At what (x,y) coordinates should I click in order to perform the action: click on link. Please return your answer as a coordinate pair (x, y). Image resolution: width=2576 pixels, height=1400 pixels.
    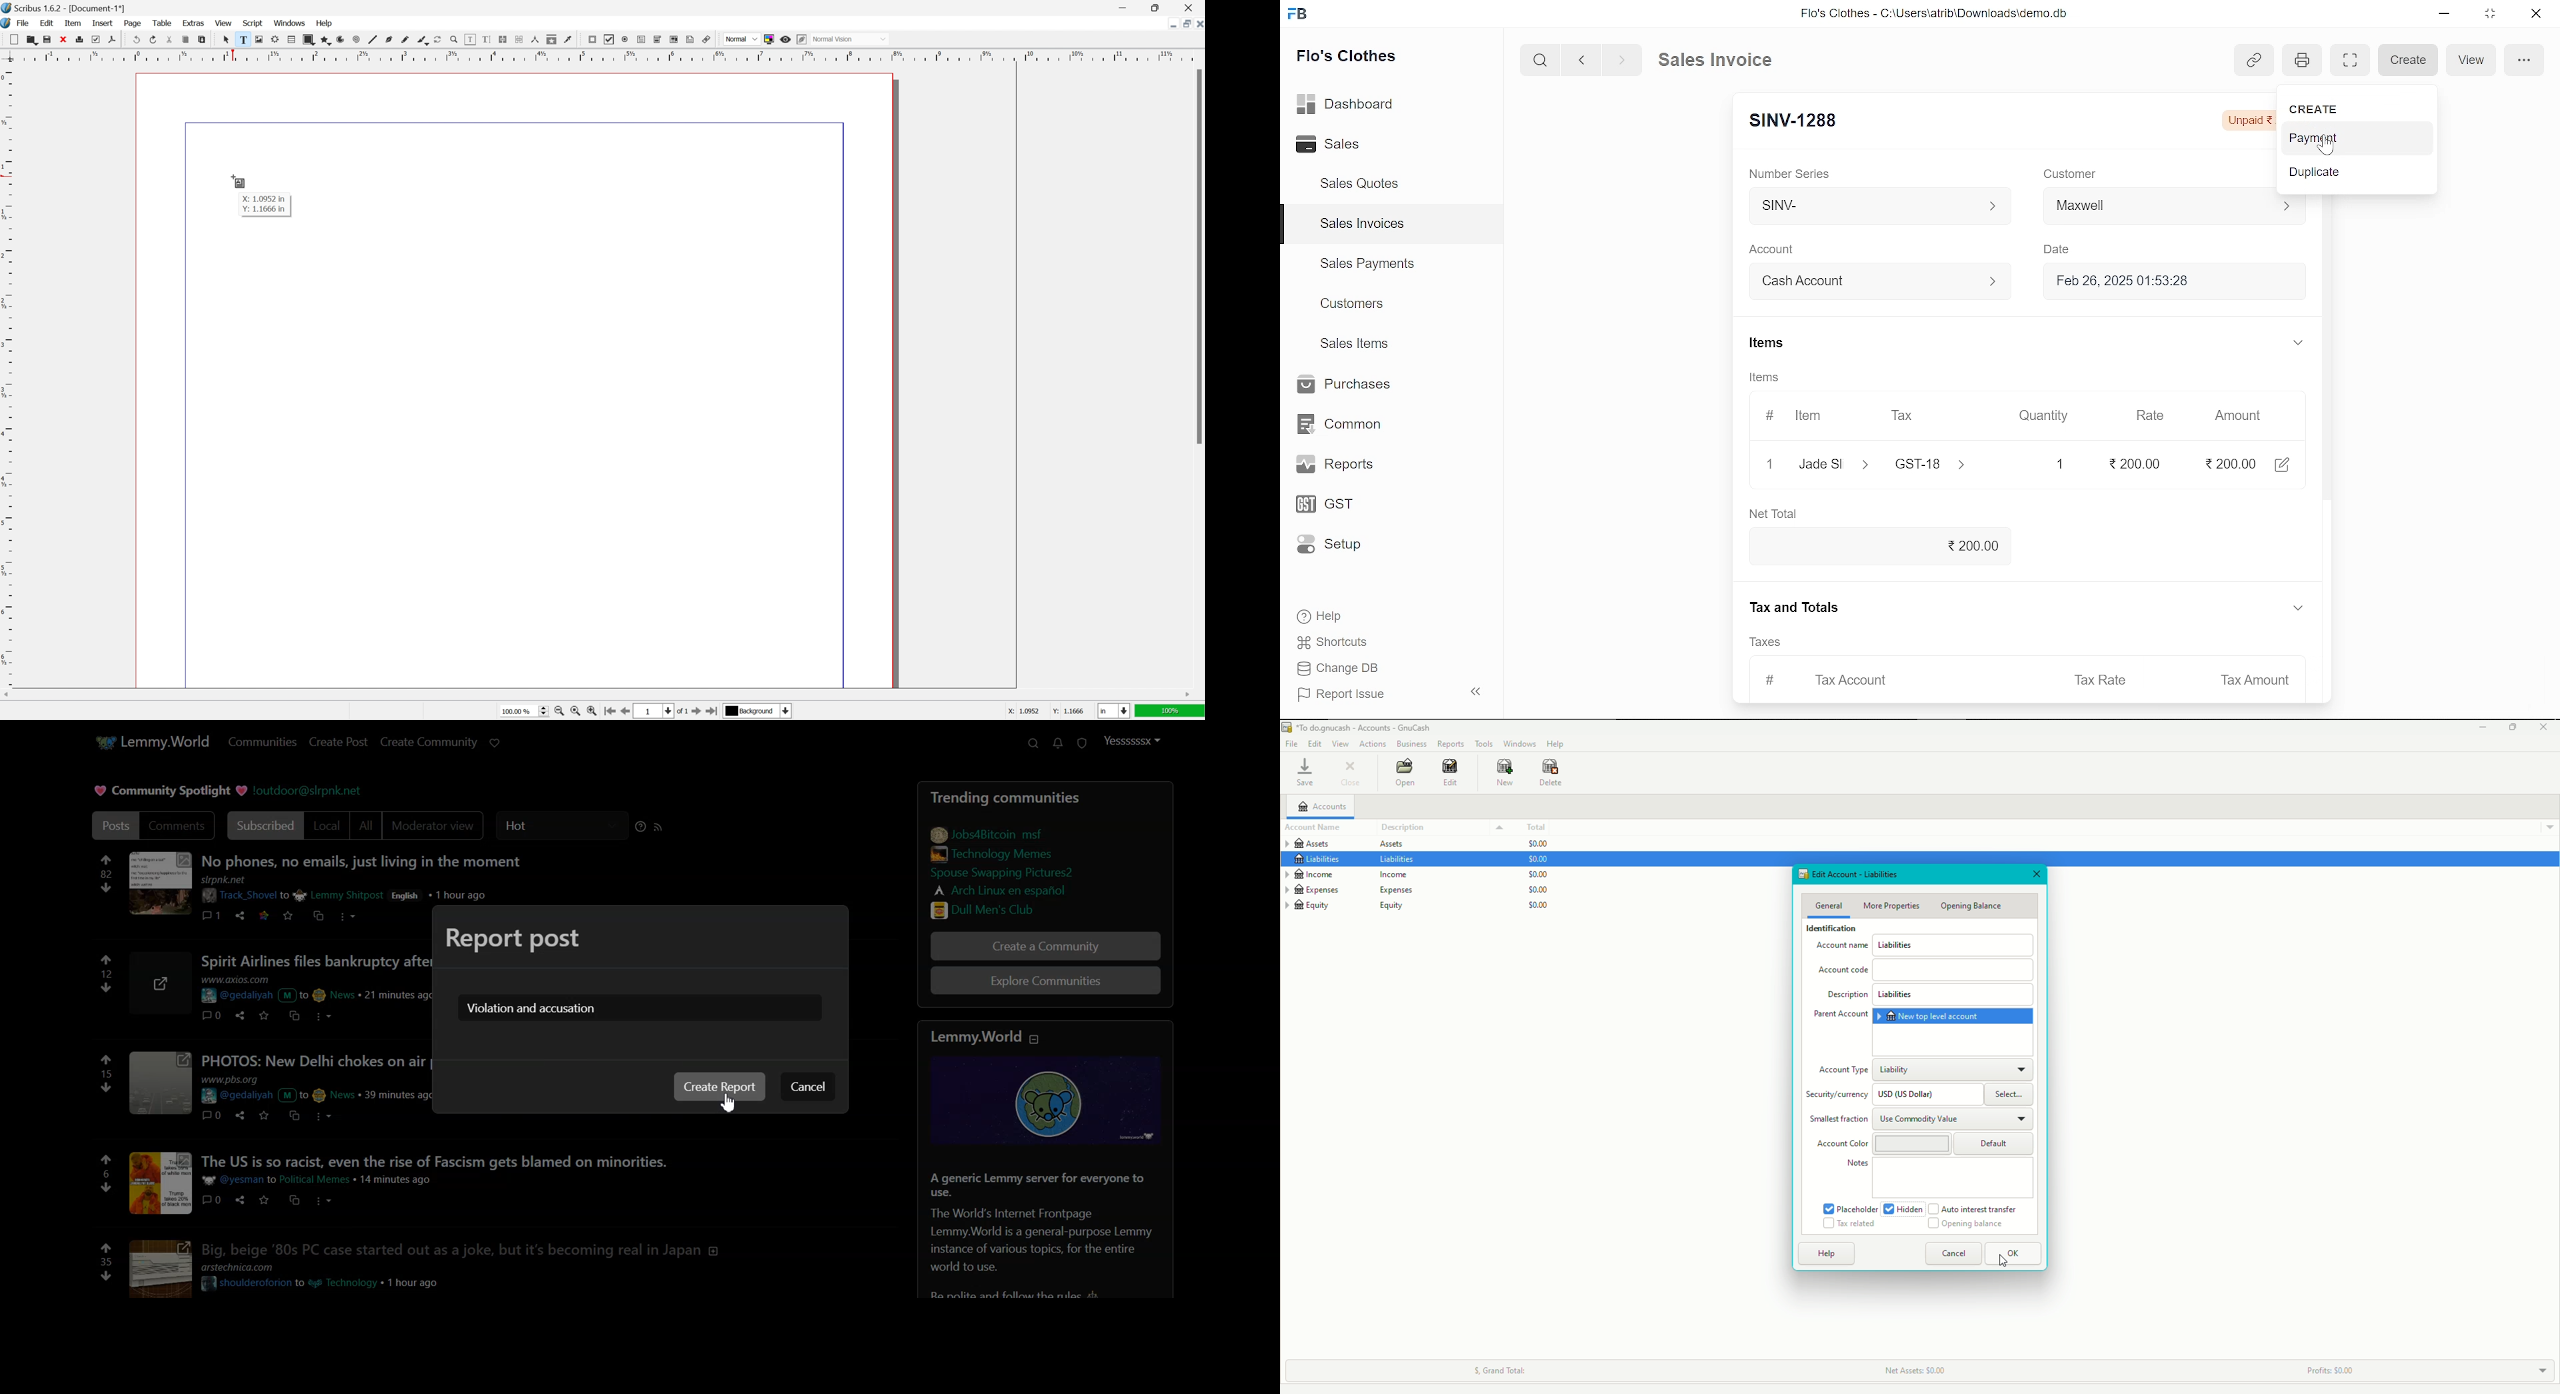
    Looking at the image, I should click on (1003, 889).